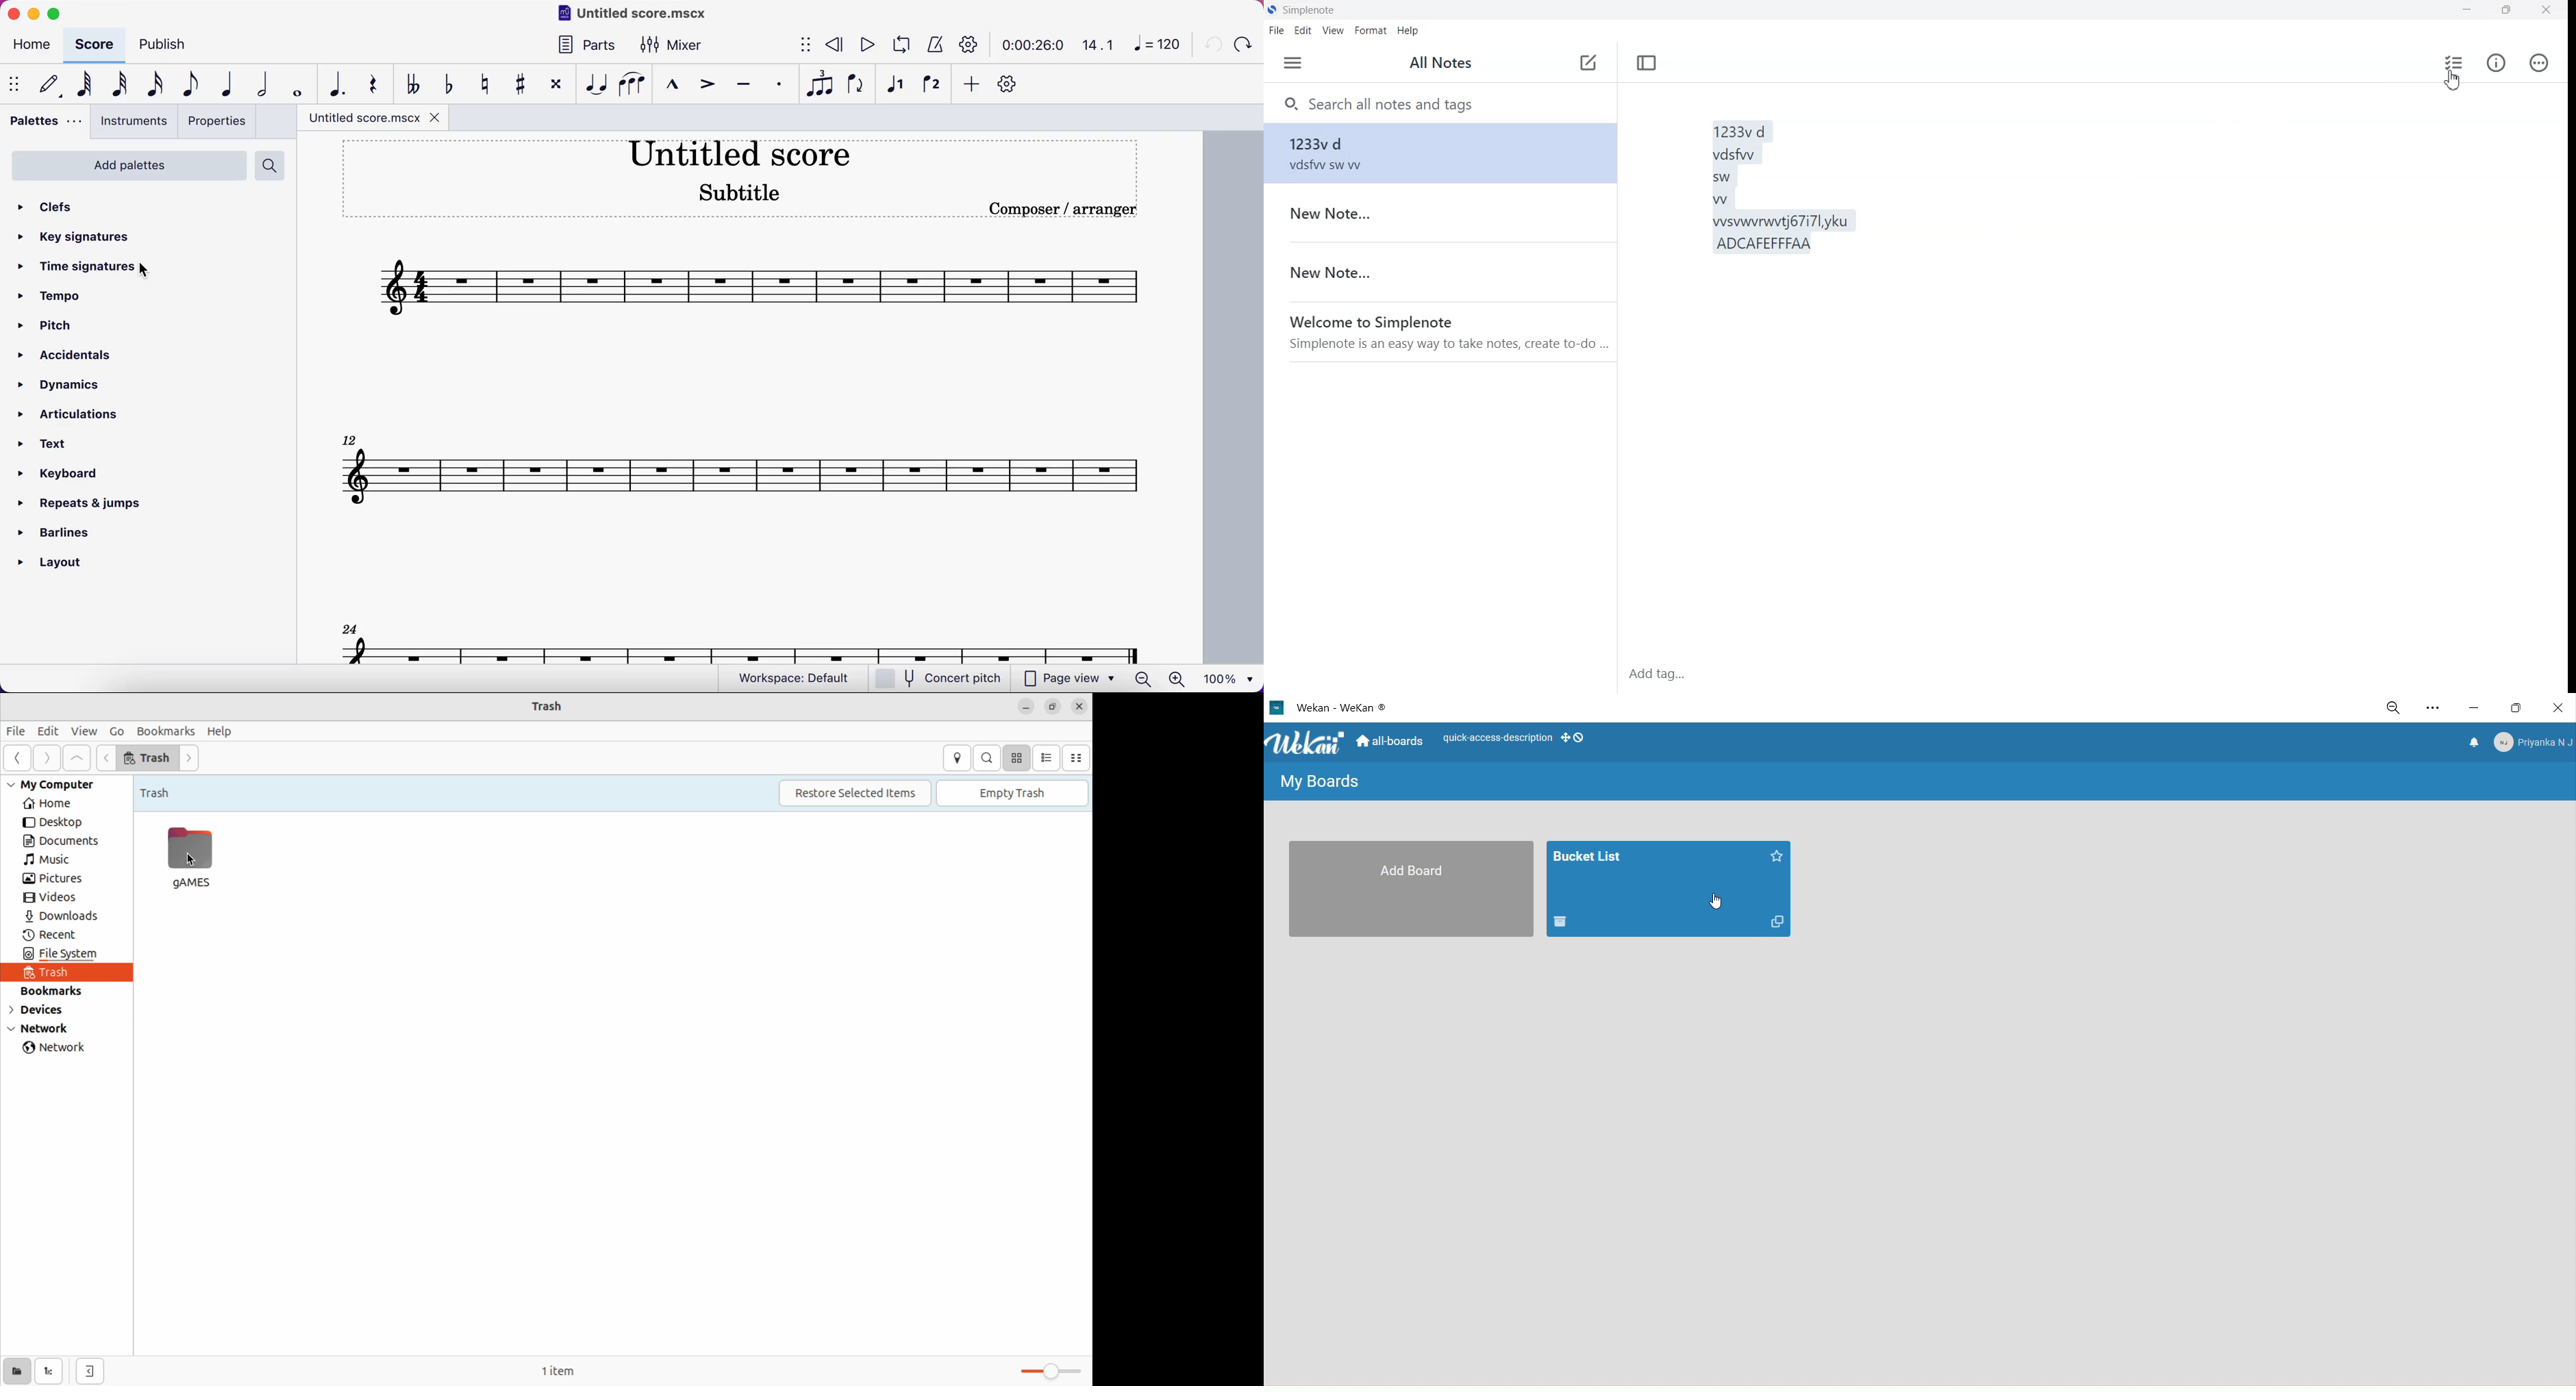 The height and width of the screenshot is (1400, 2576). What do you see at coordinates (1410, 887) in the screenshot?
I see `add board` at bounding box center [1410, 887].